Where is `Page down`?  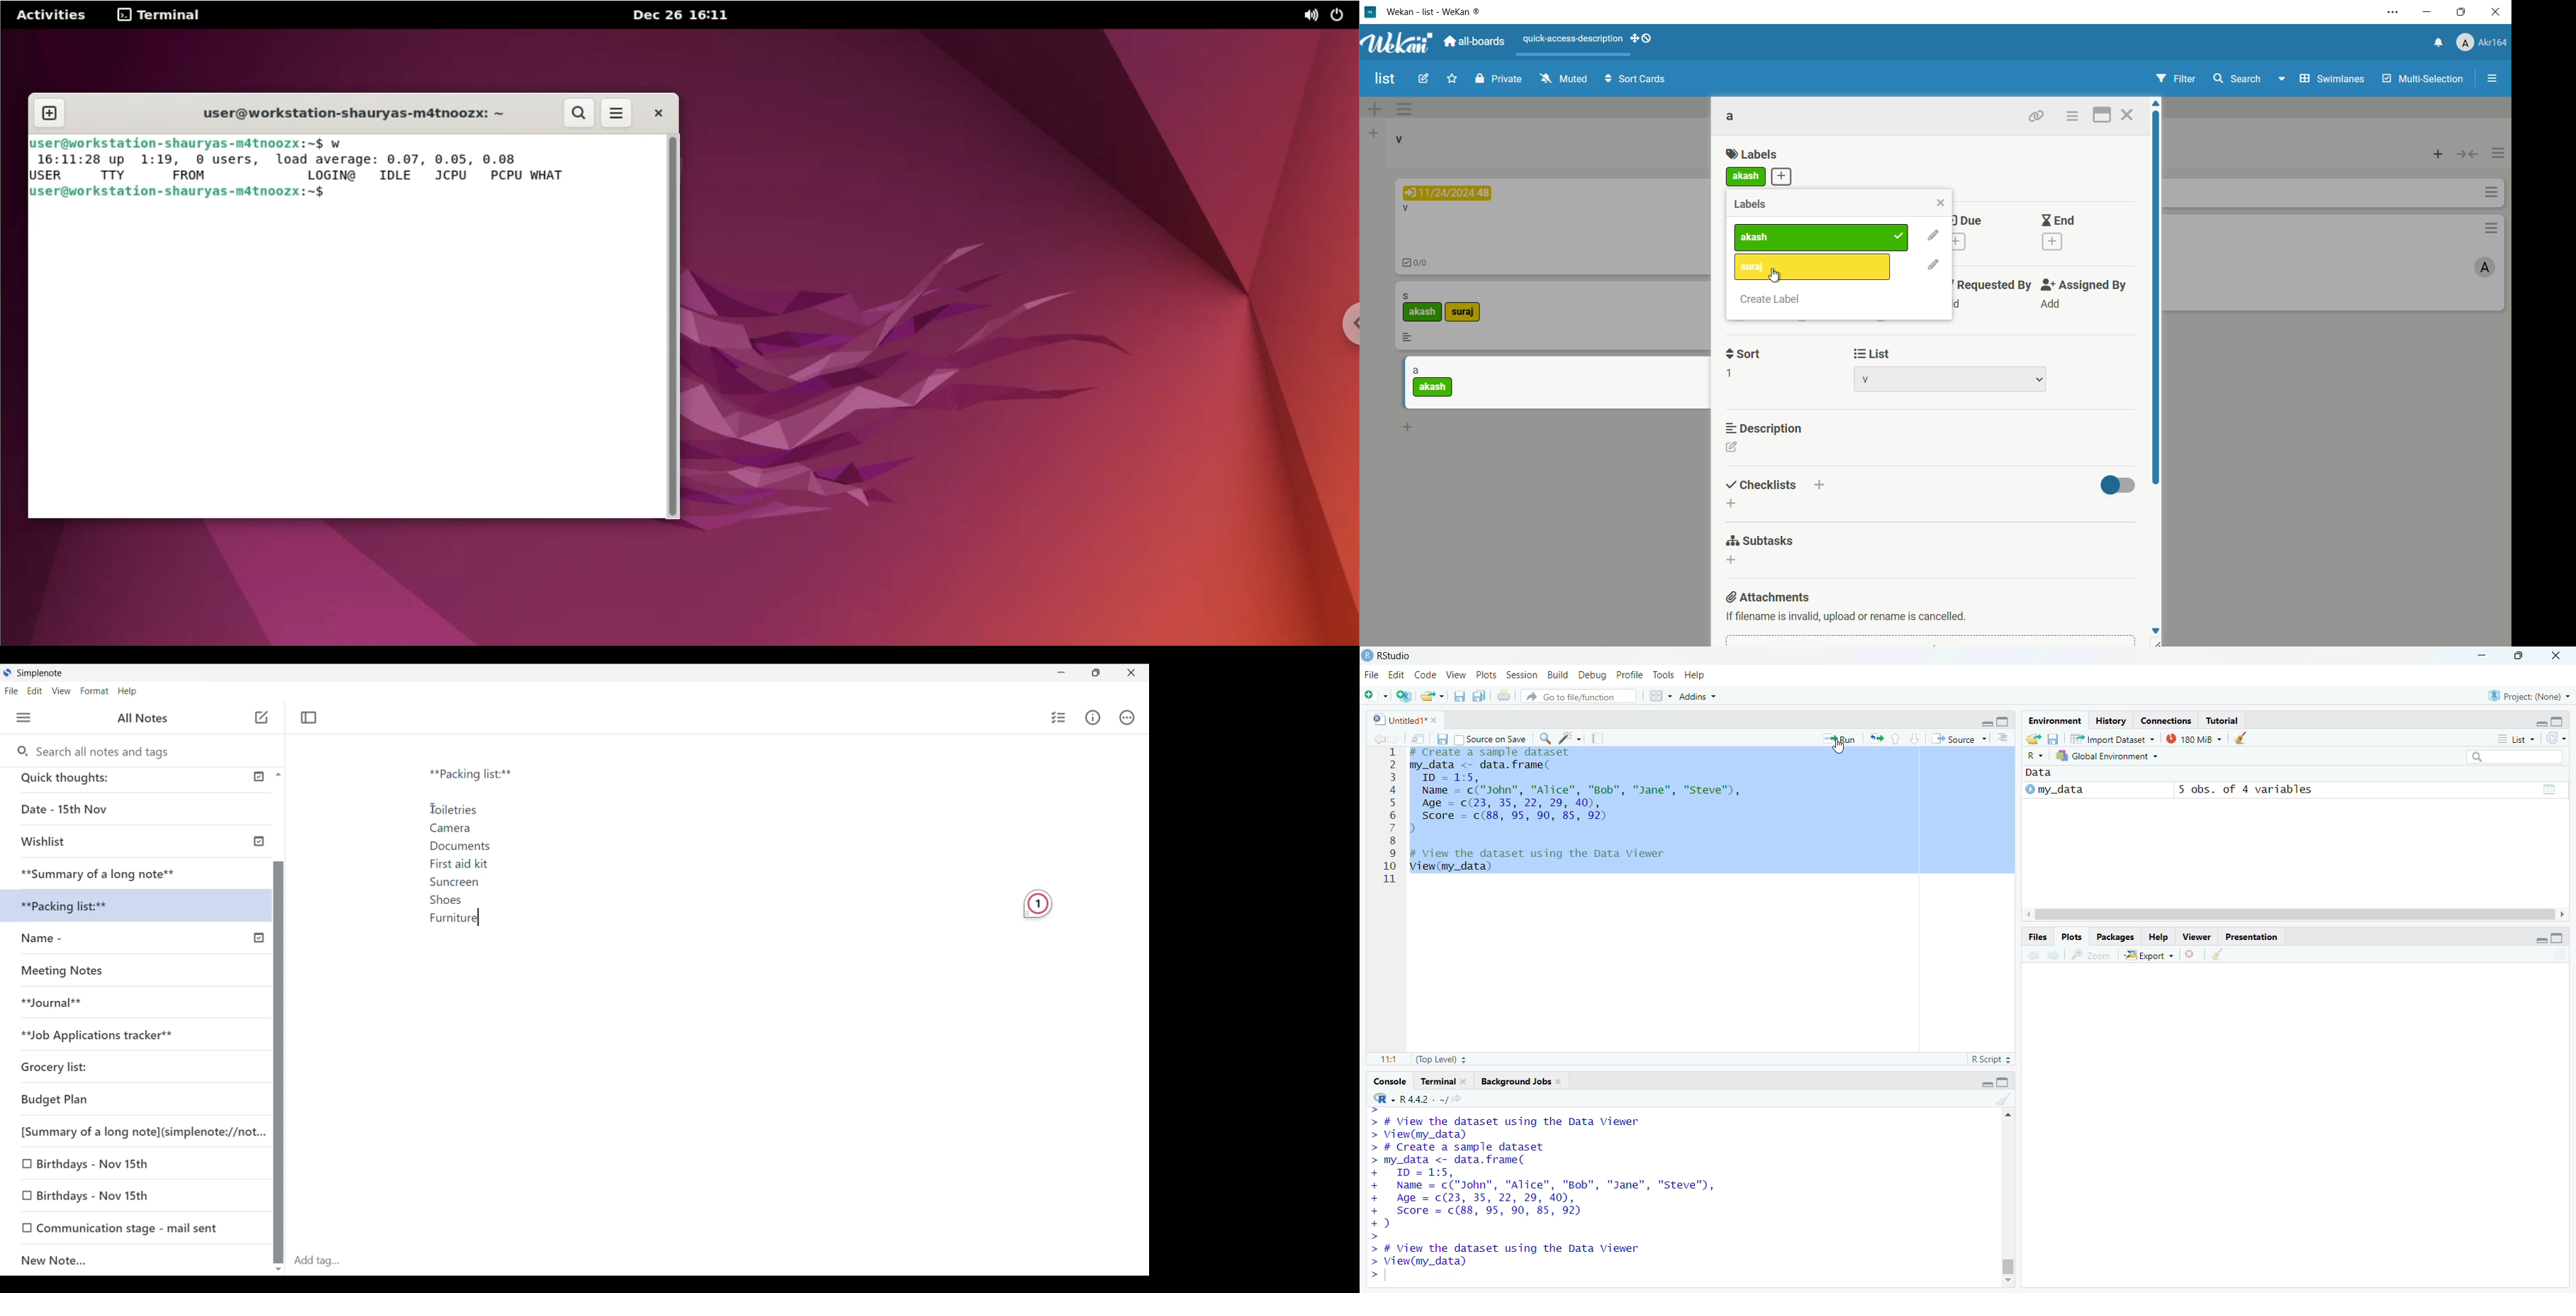 Page down is located at coordinates (1916, 739).